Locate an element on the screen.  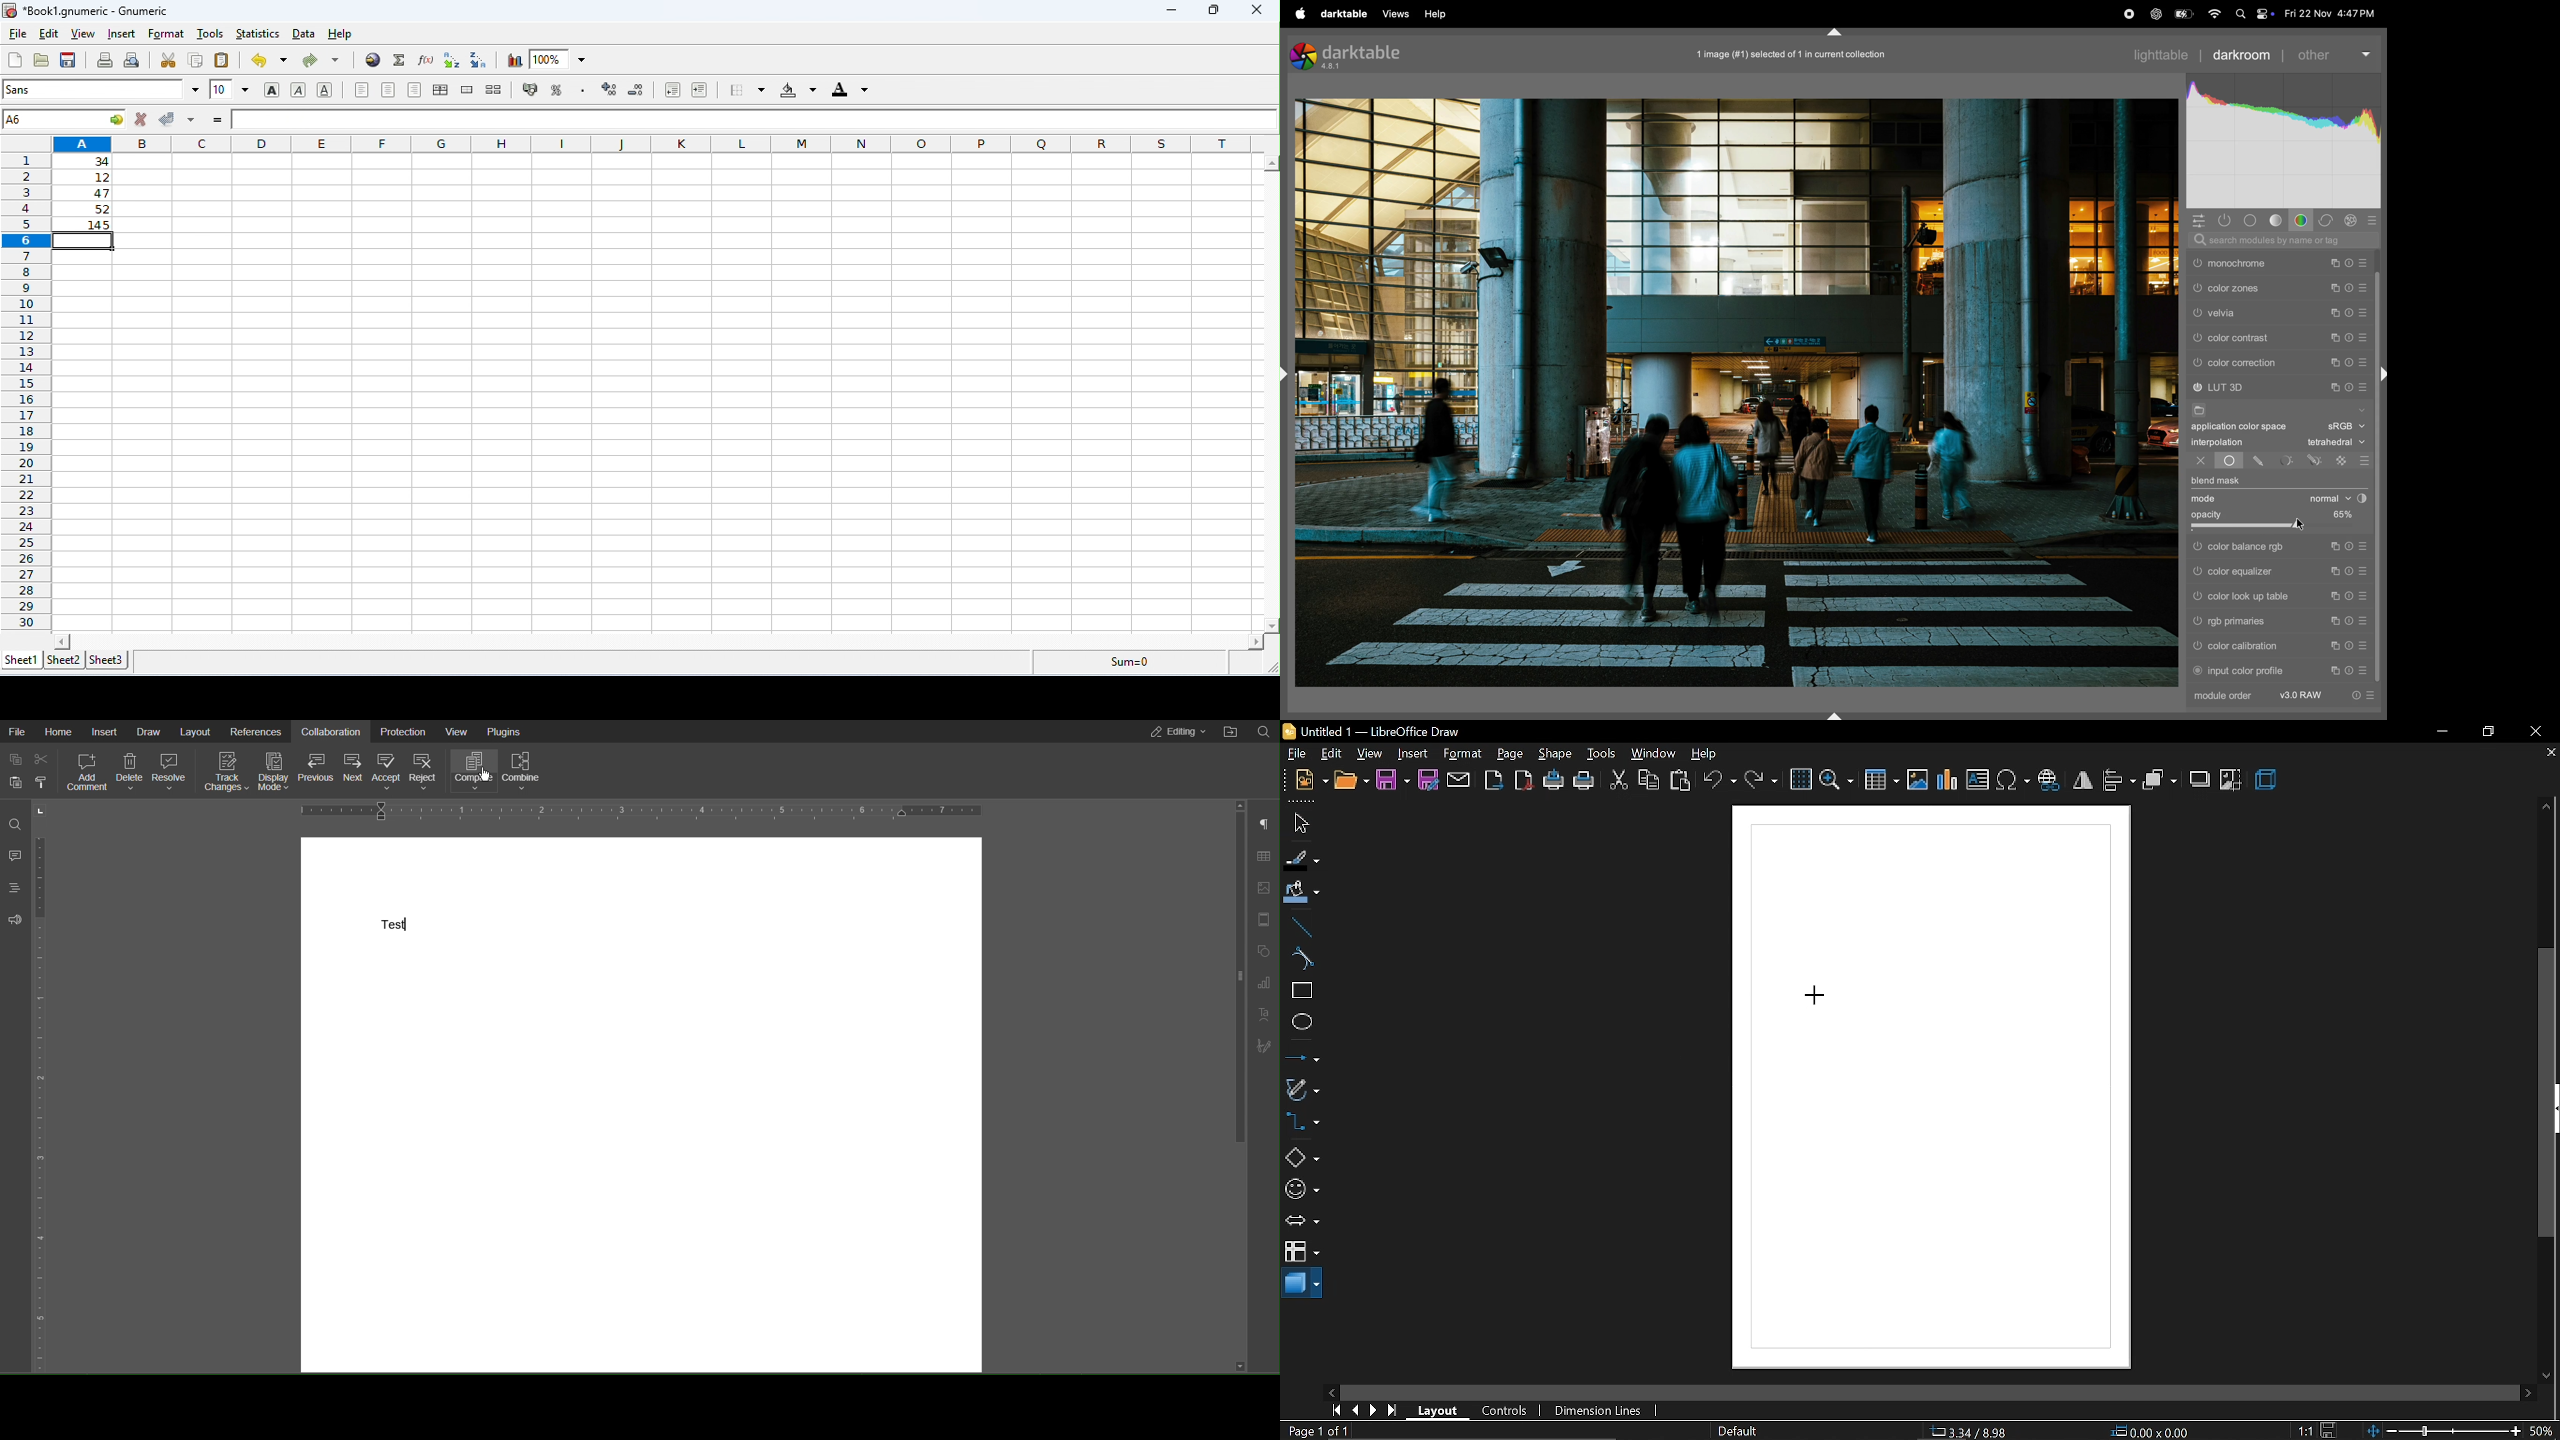
reset is located at coordinates (2349, 285).